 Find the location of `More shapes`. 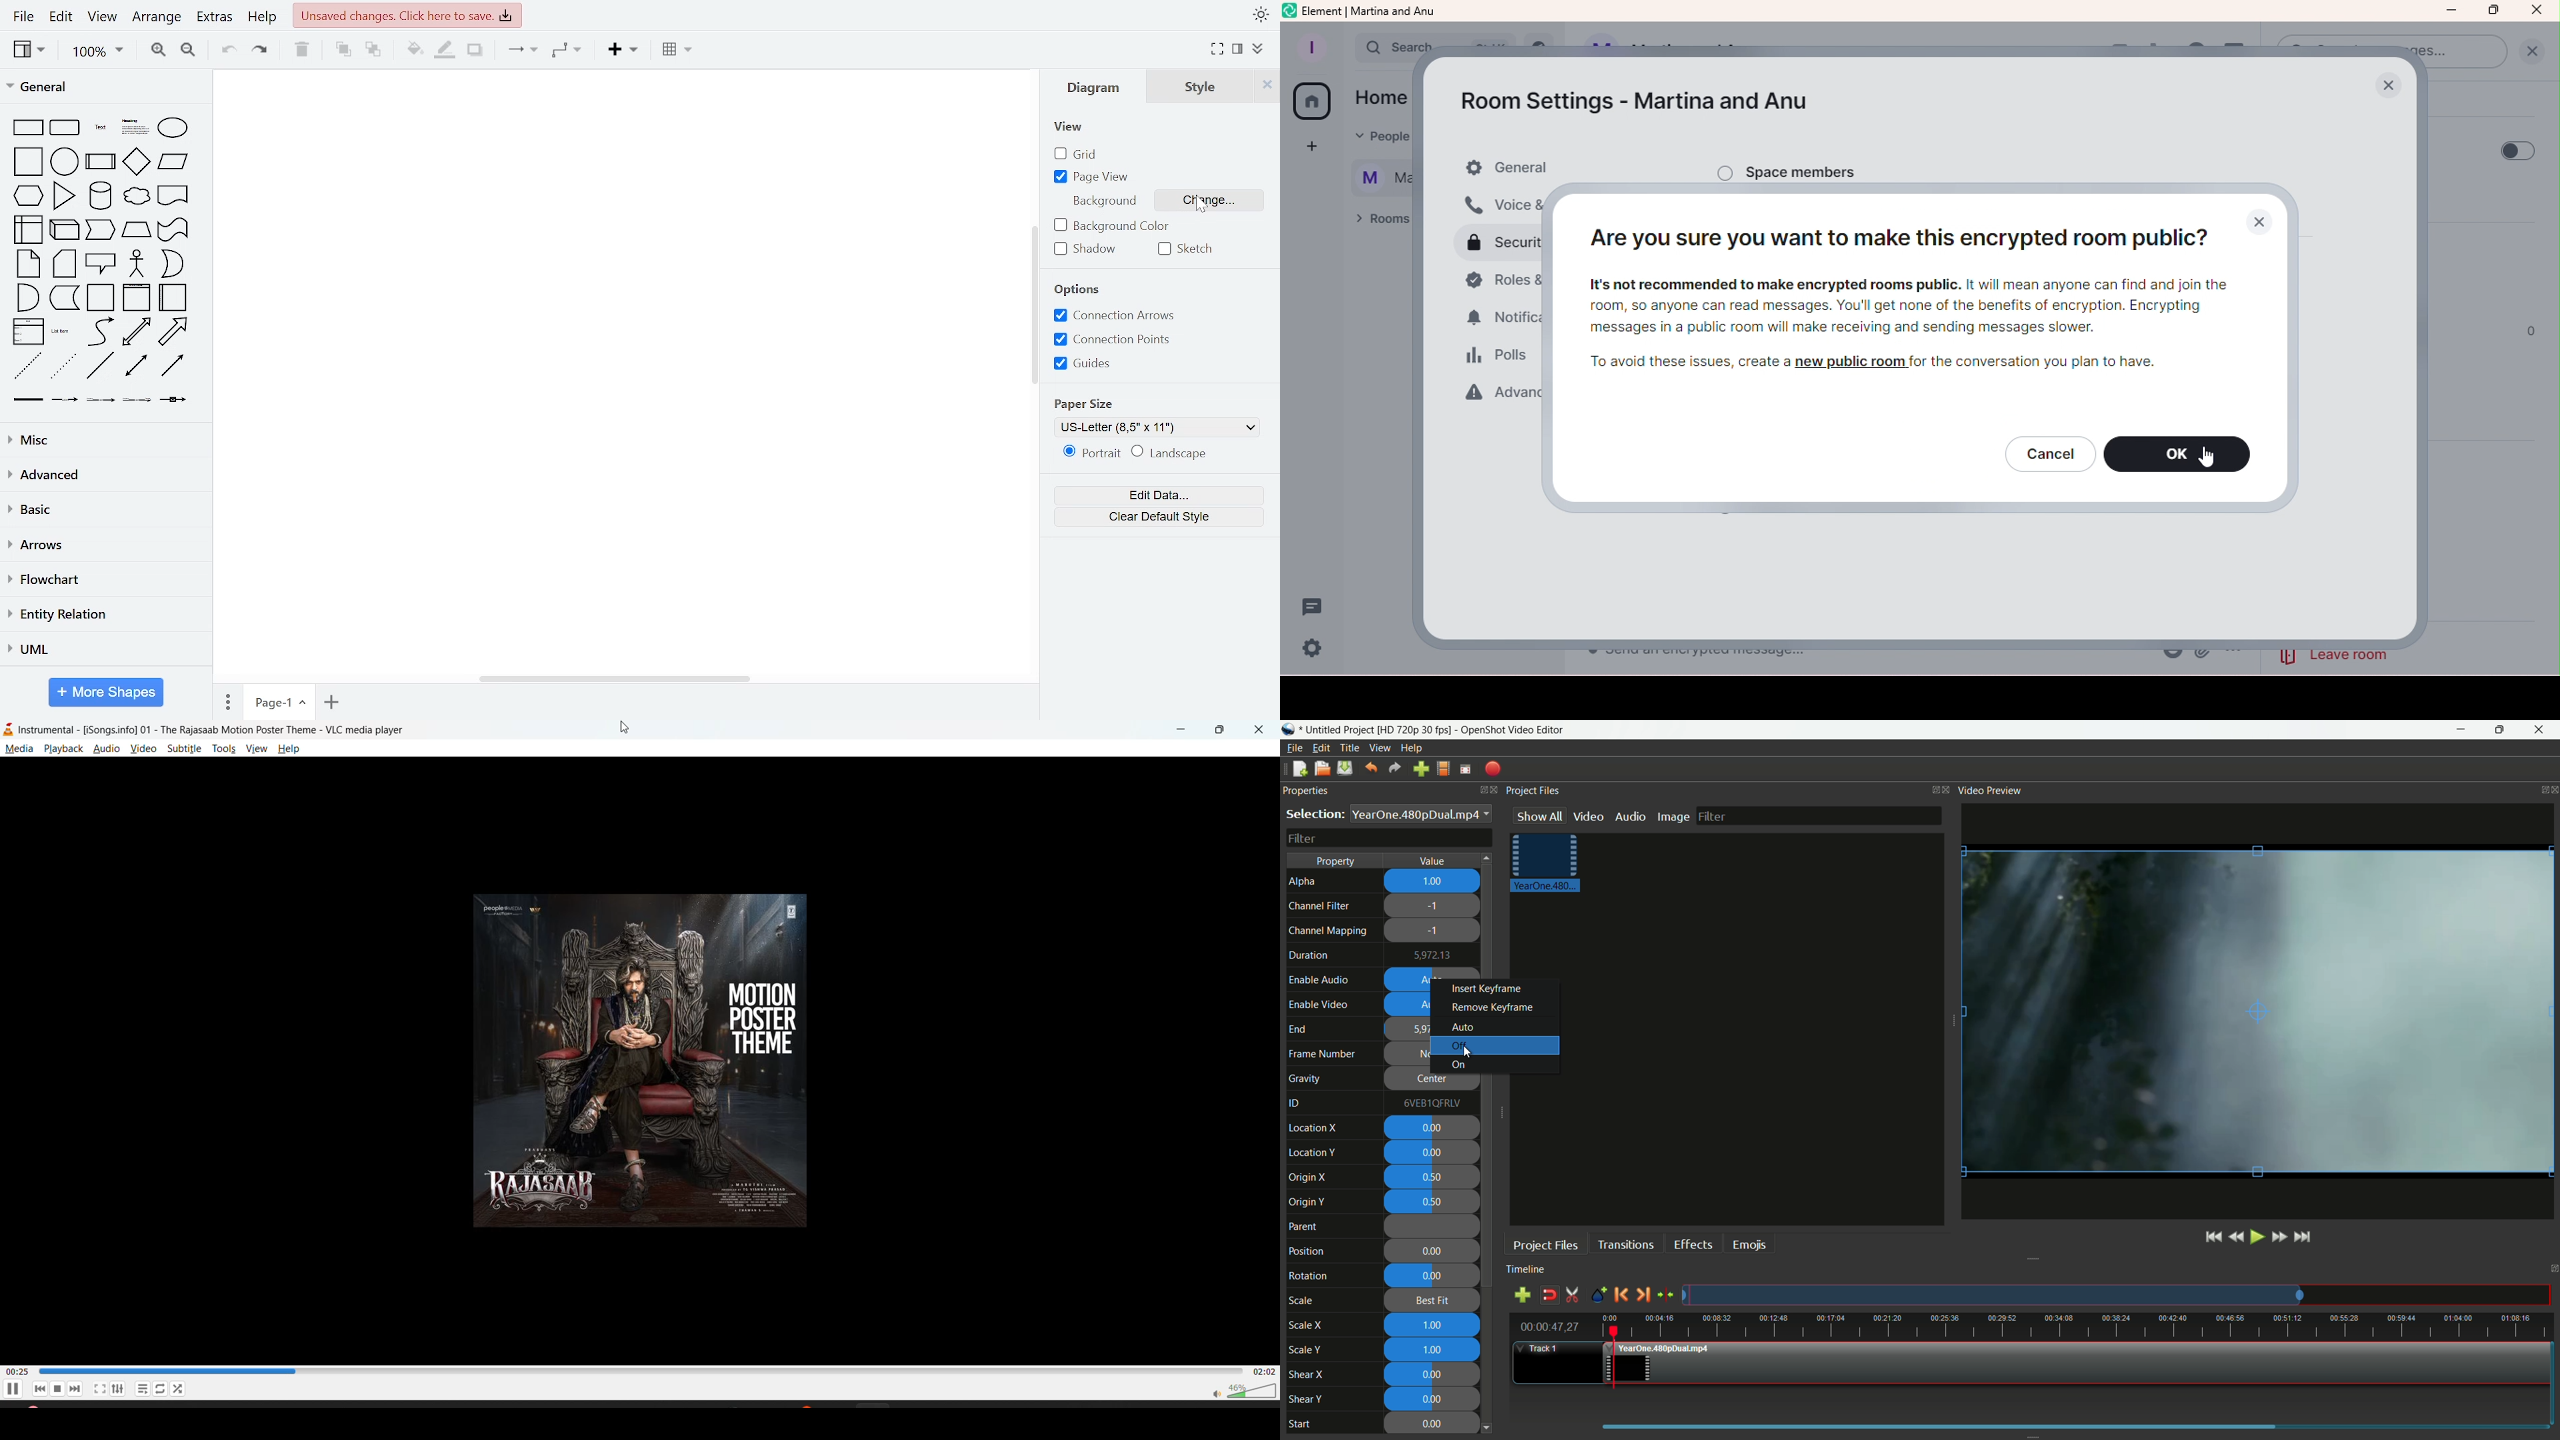

More shapes is located at coordinates (106, 692).